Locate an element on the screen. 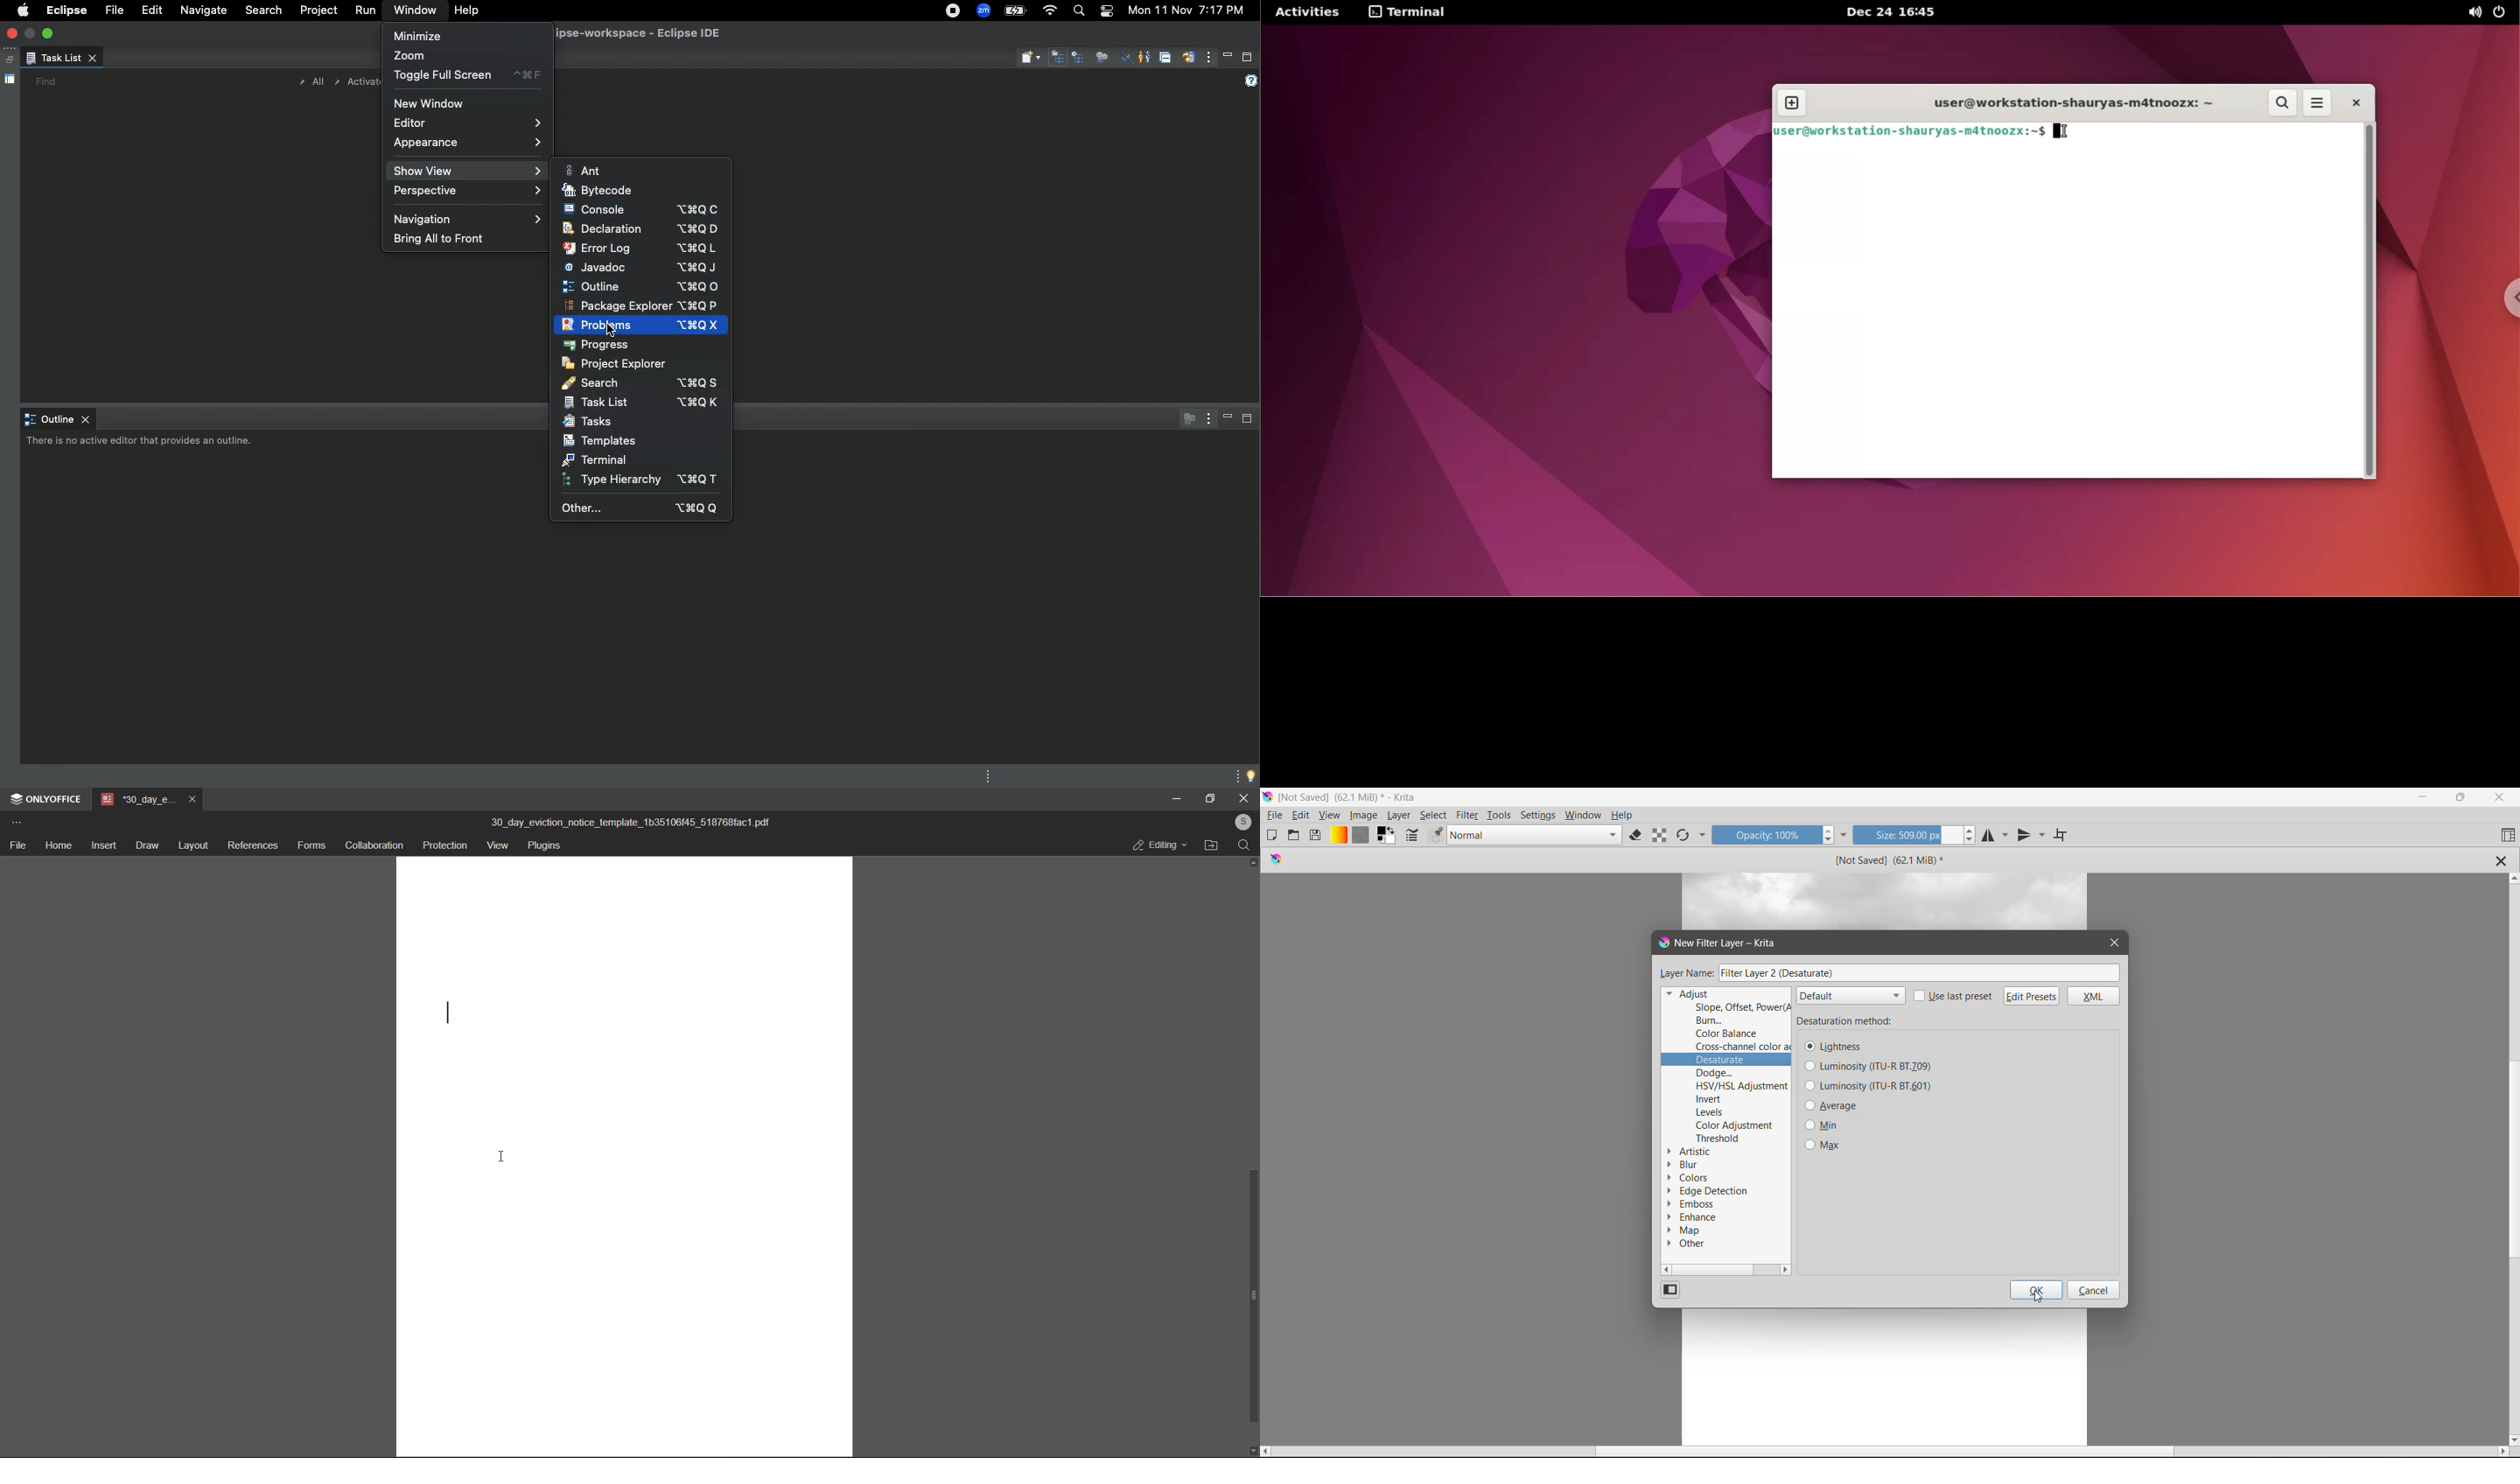 This screenshot has height=1484, width=2520. logo is located at coordinates (1276, 861).